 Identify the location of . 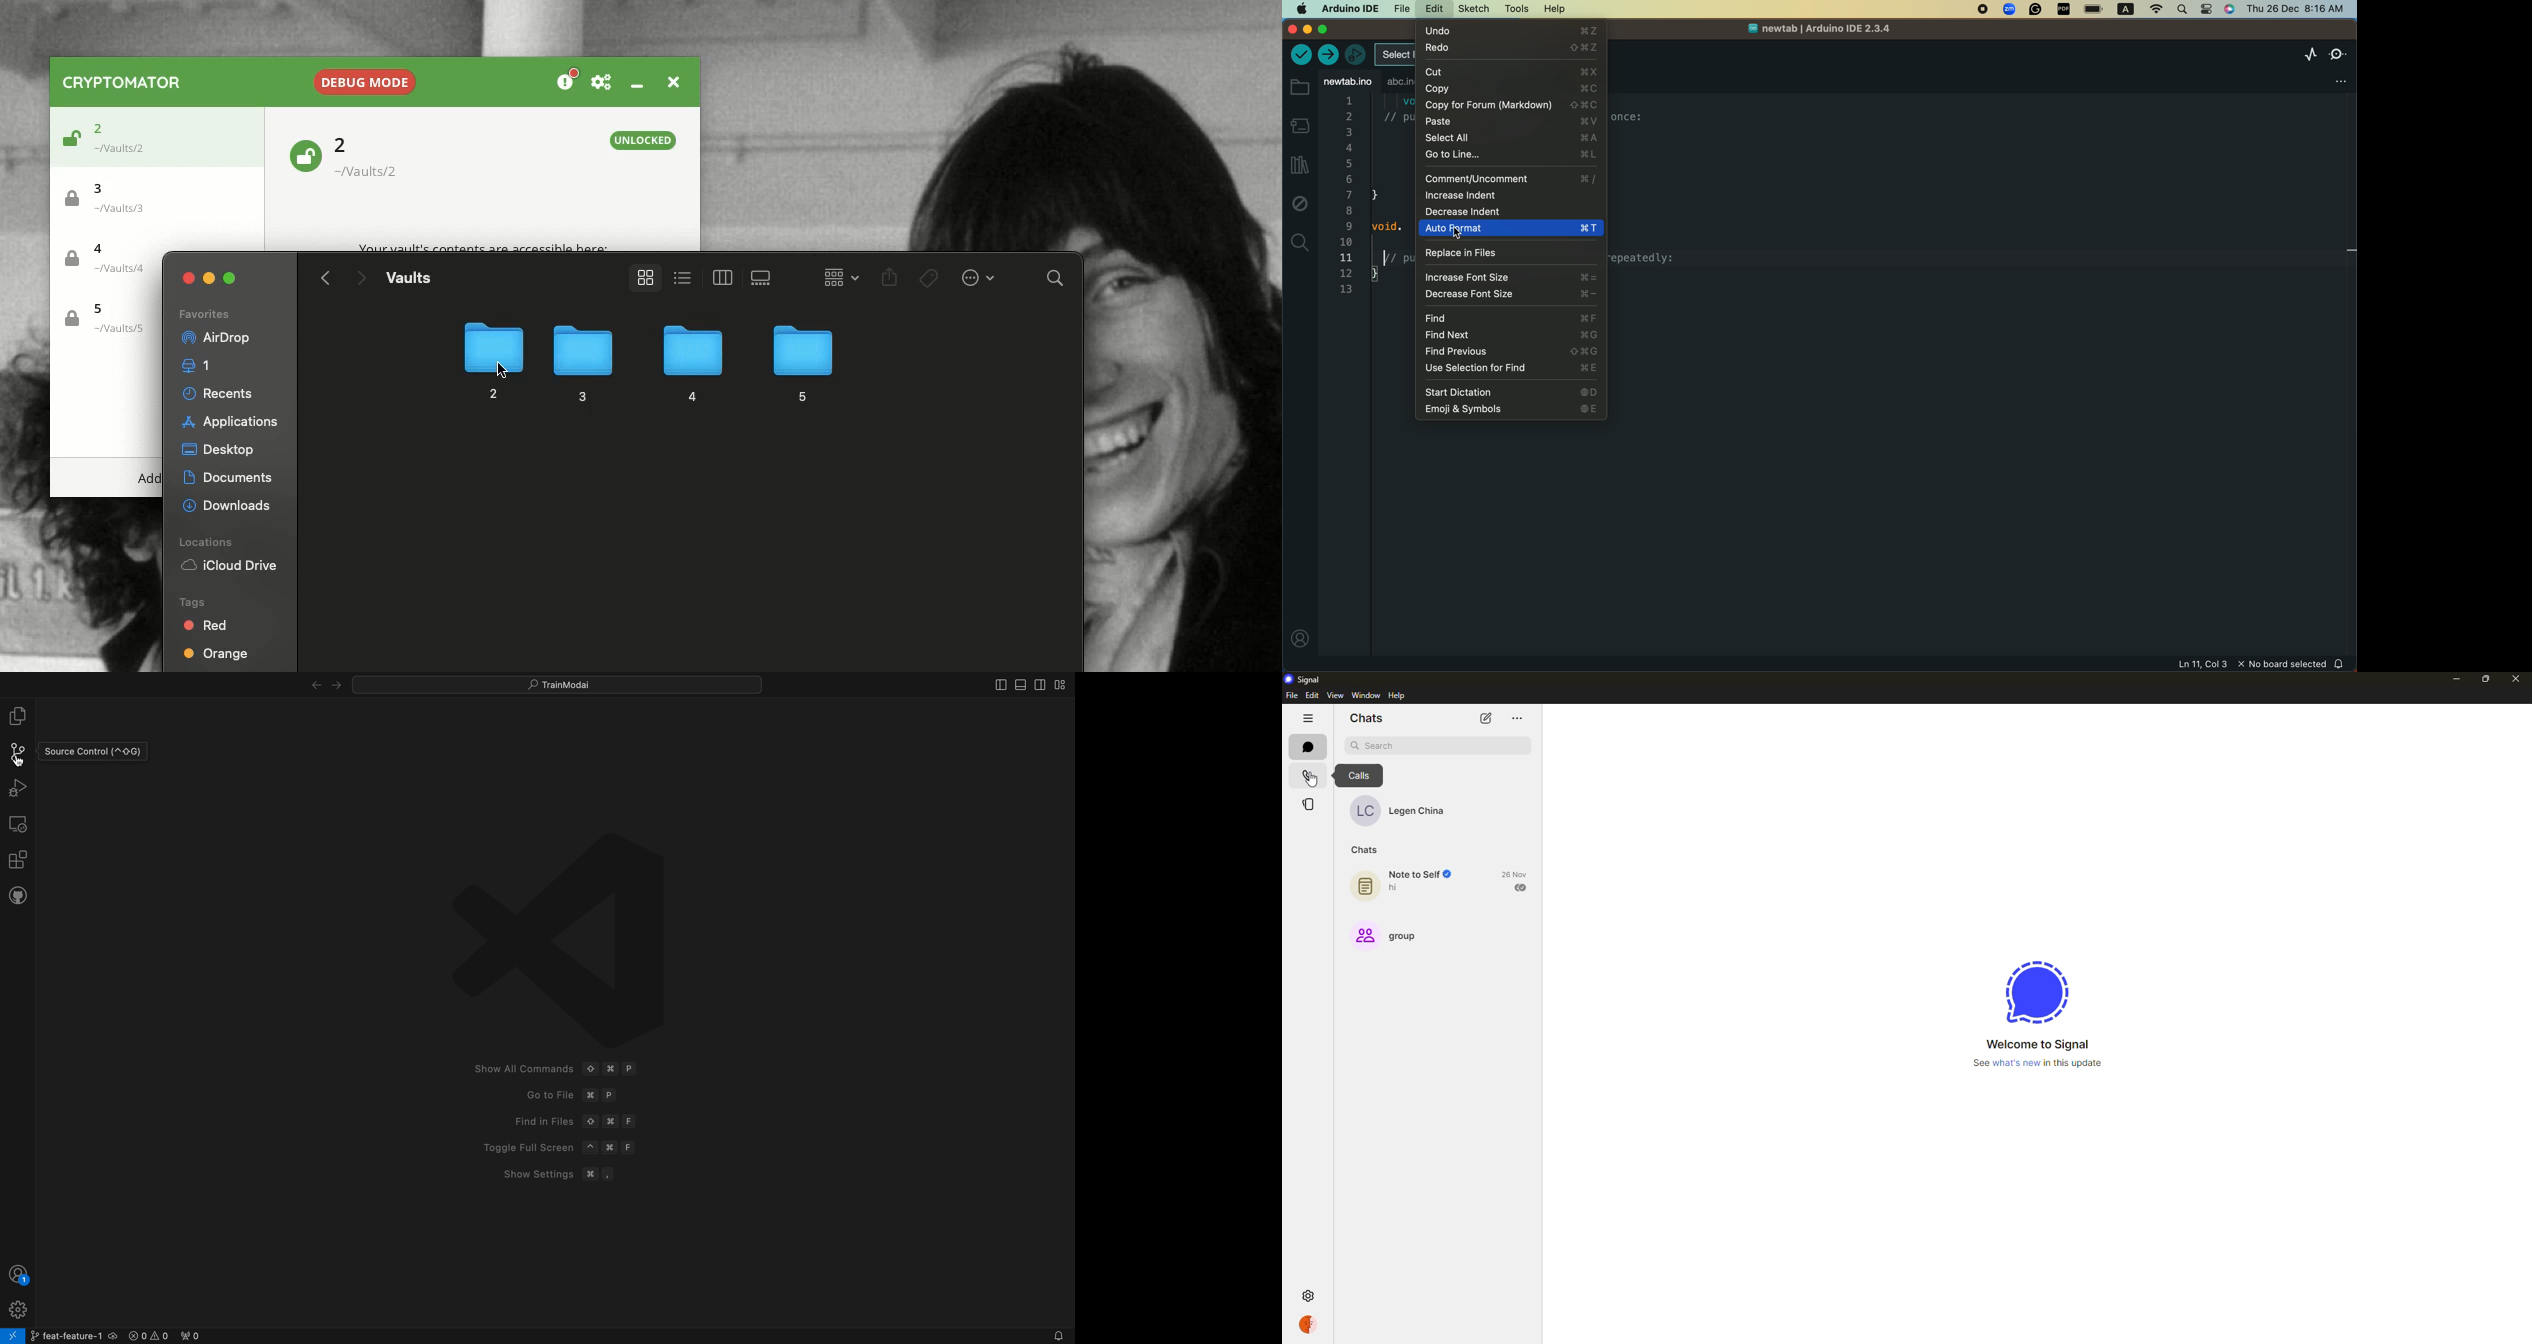
(489, 359).